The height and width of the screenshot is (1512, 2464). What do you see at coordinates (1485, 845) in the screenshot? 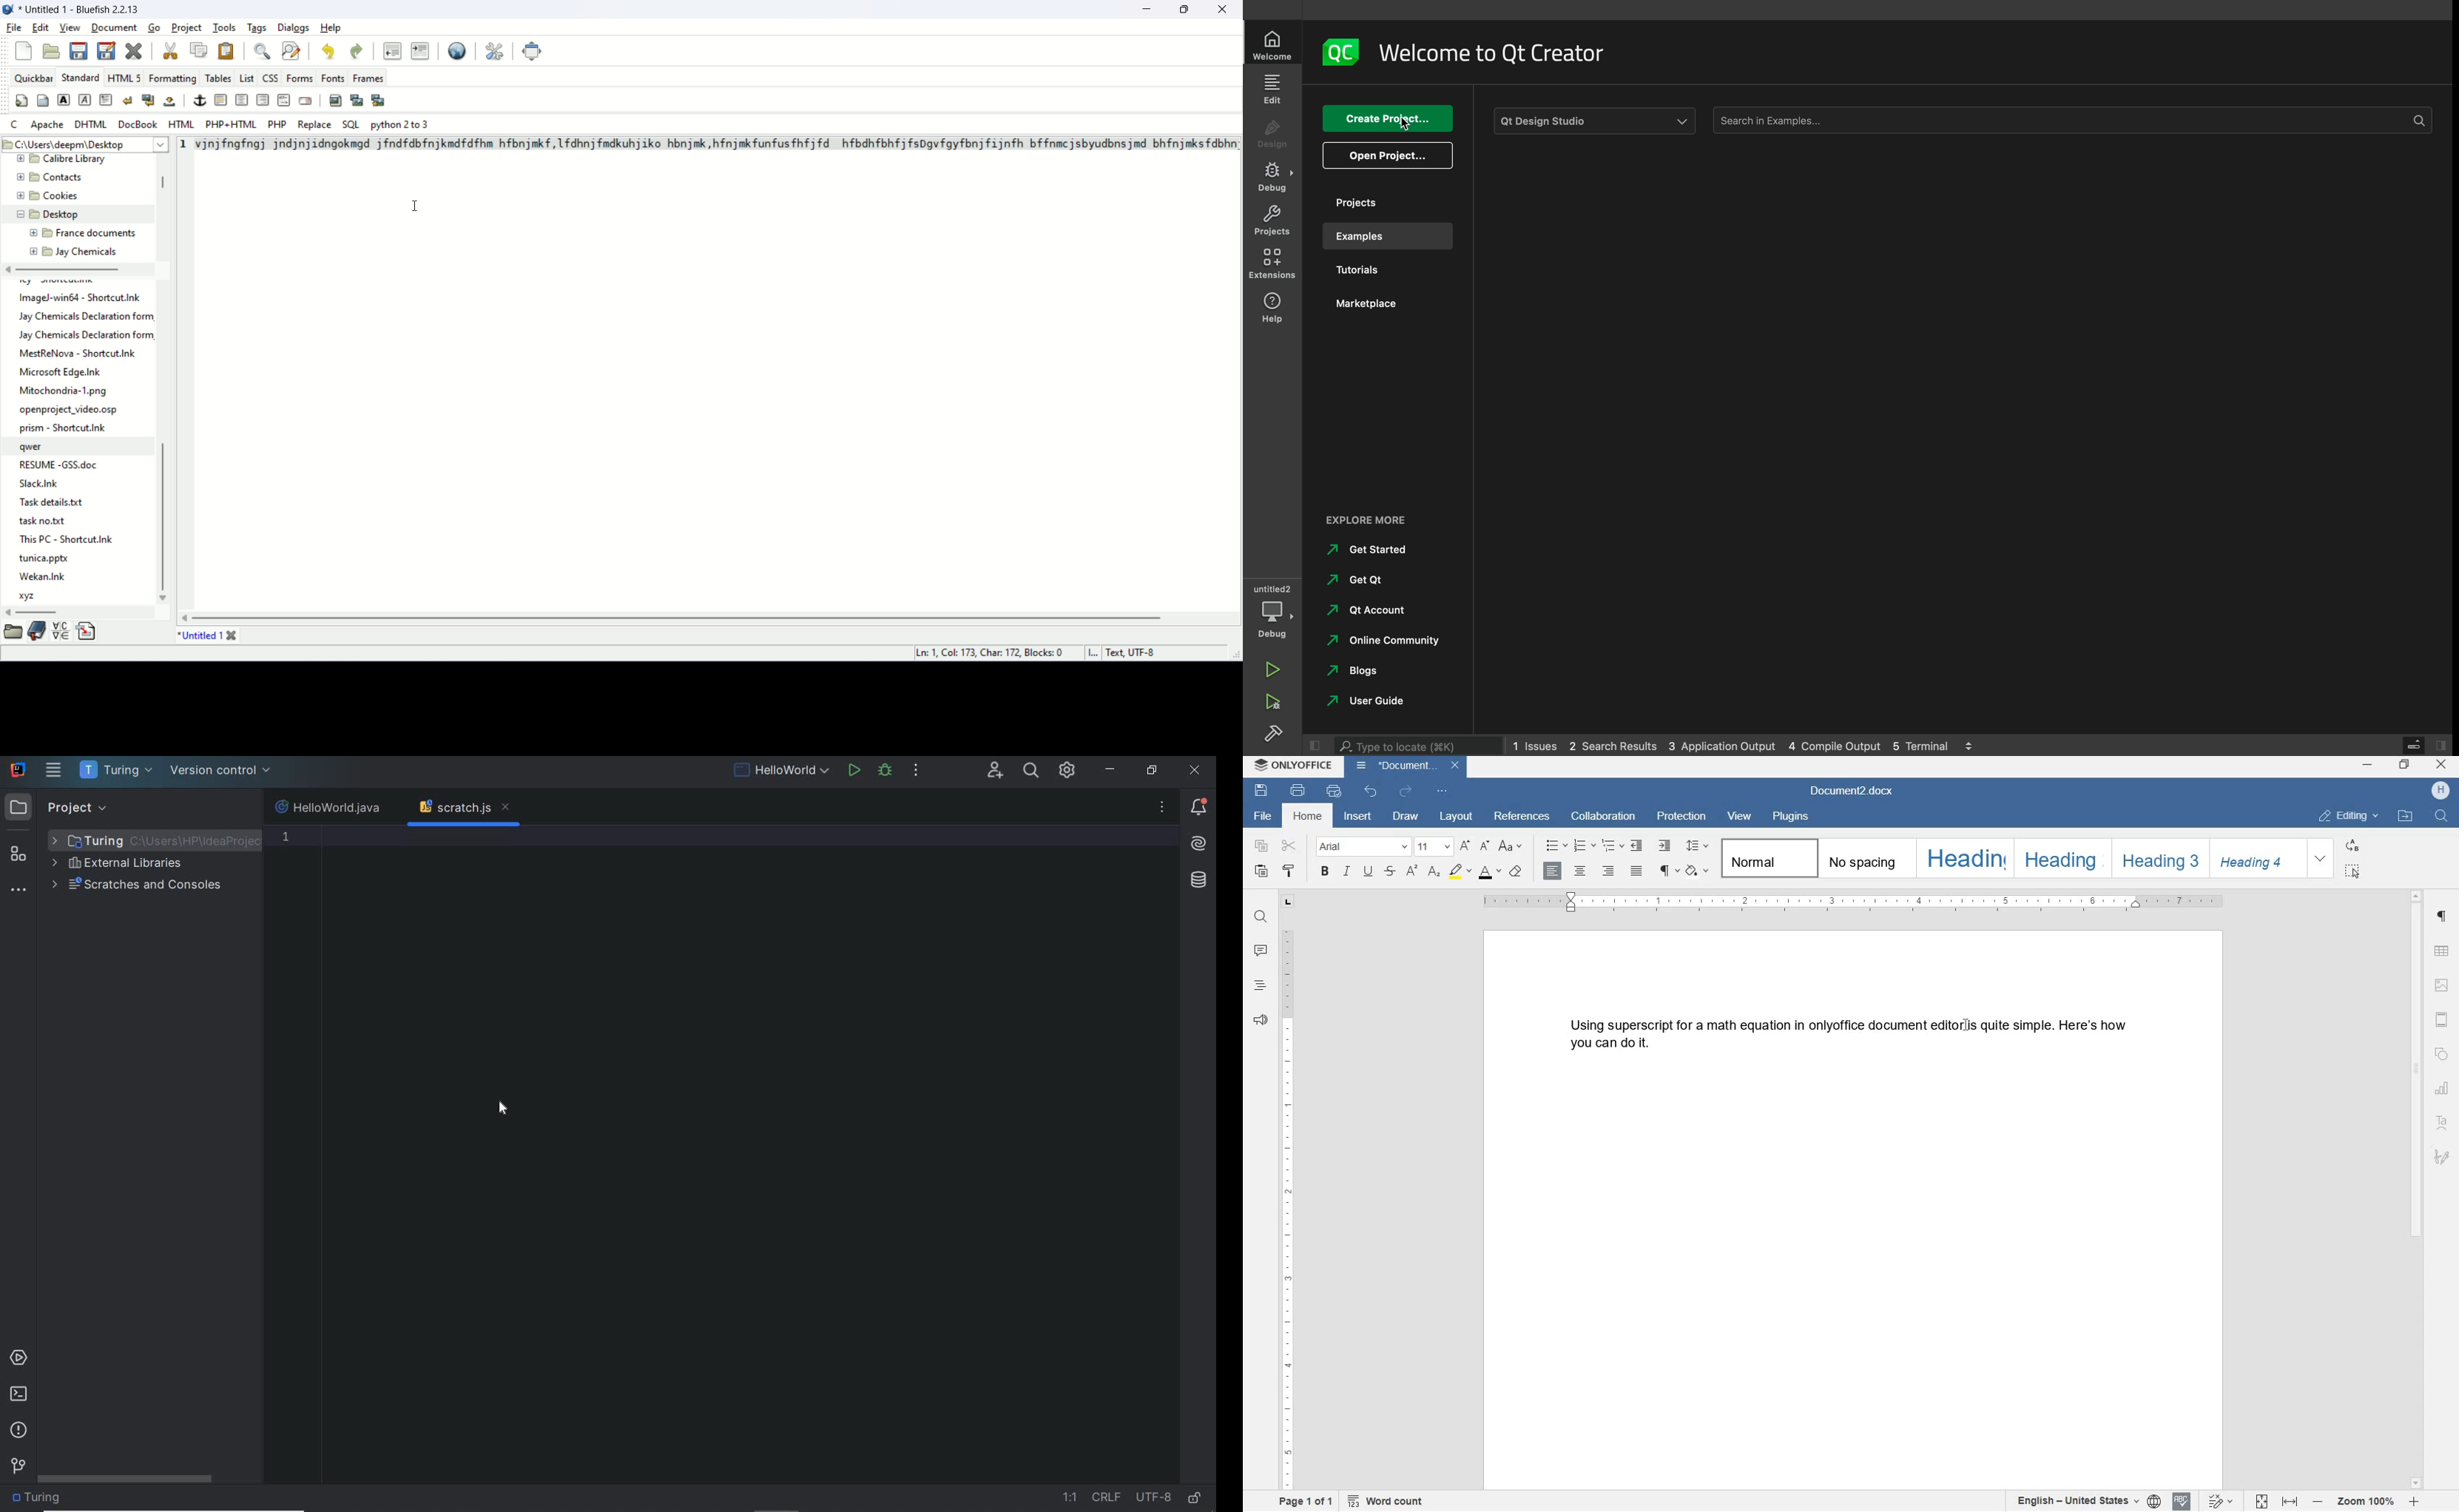
I see `decrement font size` at bounding box center [1485, 845].